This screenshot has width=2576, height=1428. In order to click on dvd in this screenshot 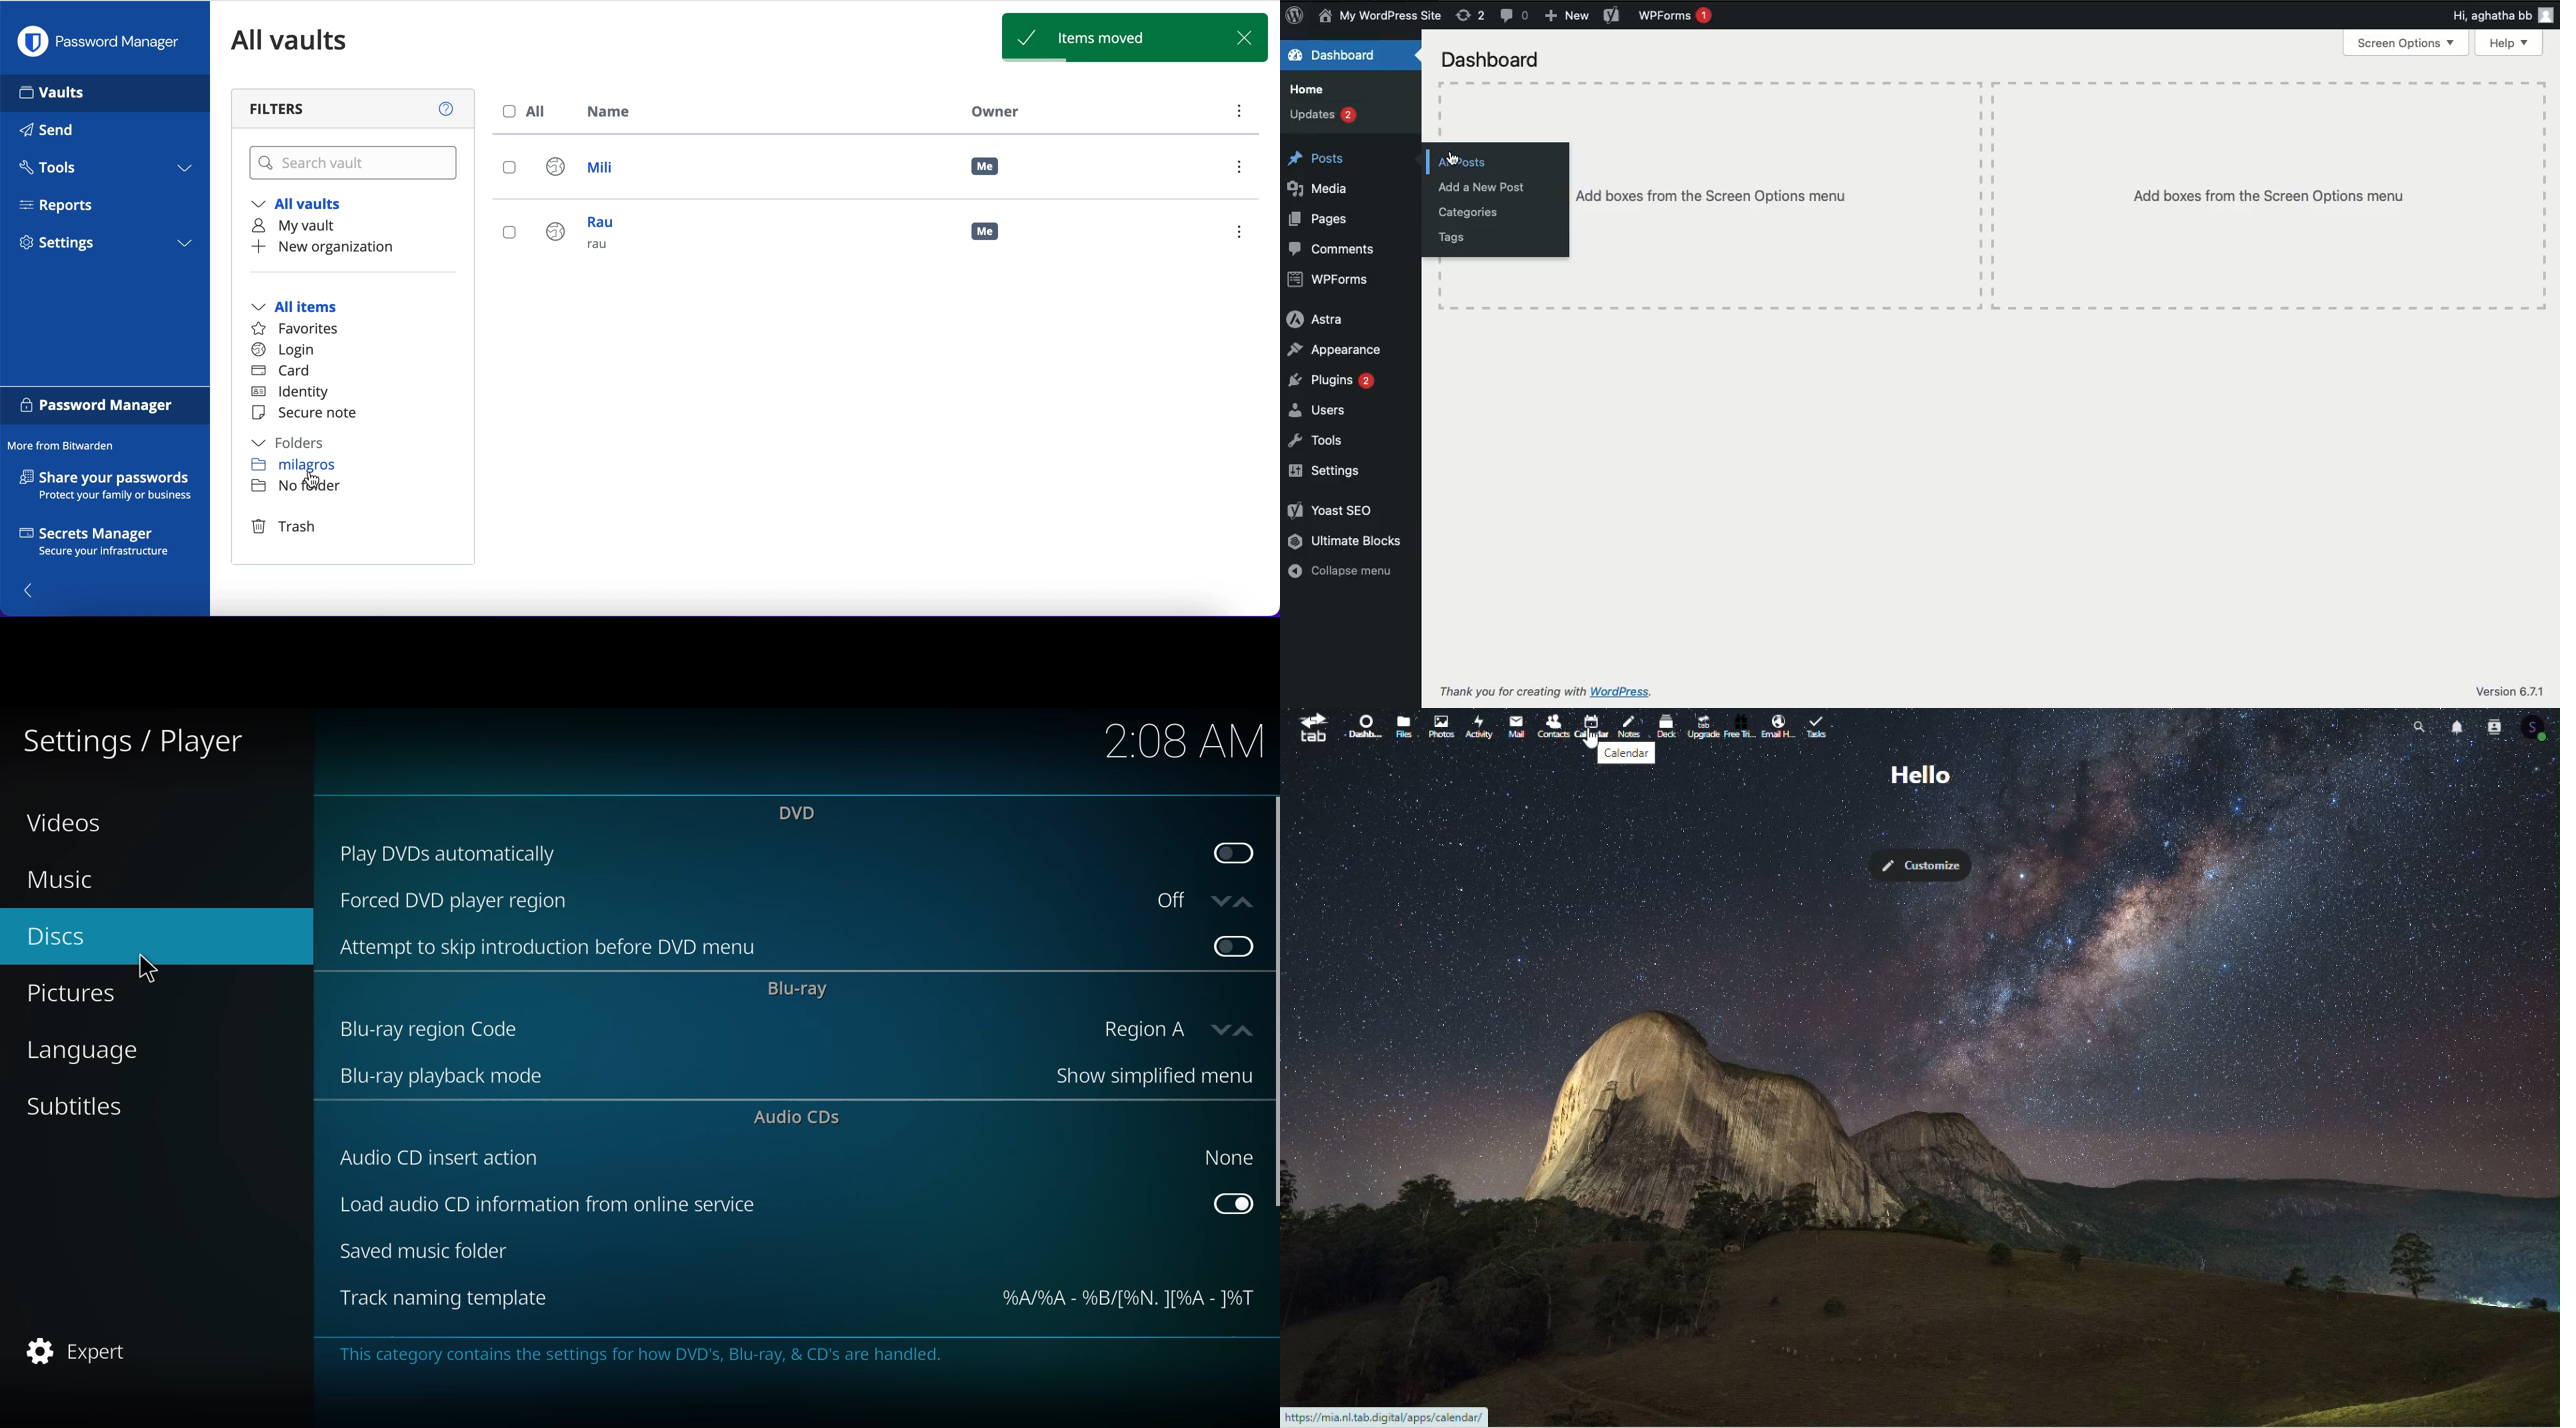, I will do `click(801, 812)`.